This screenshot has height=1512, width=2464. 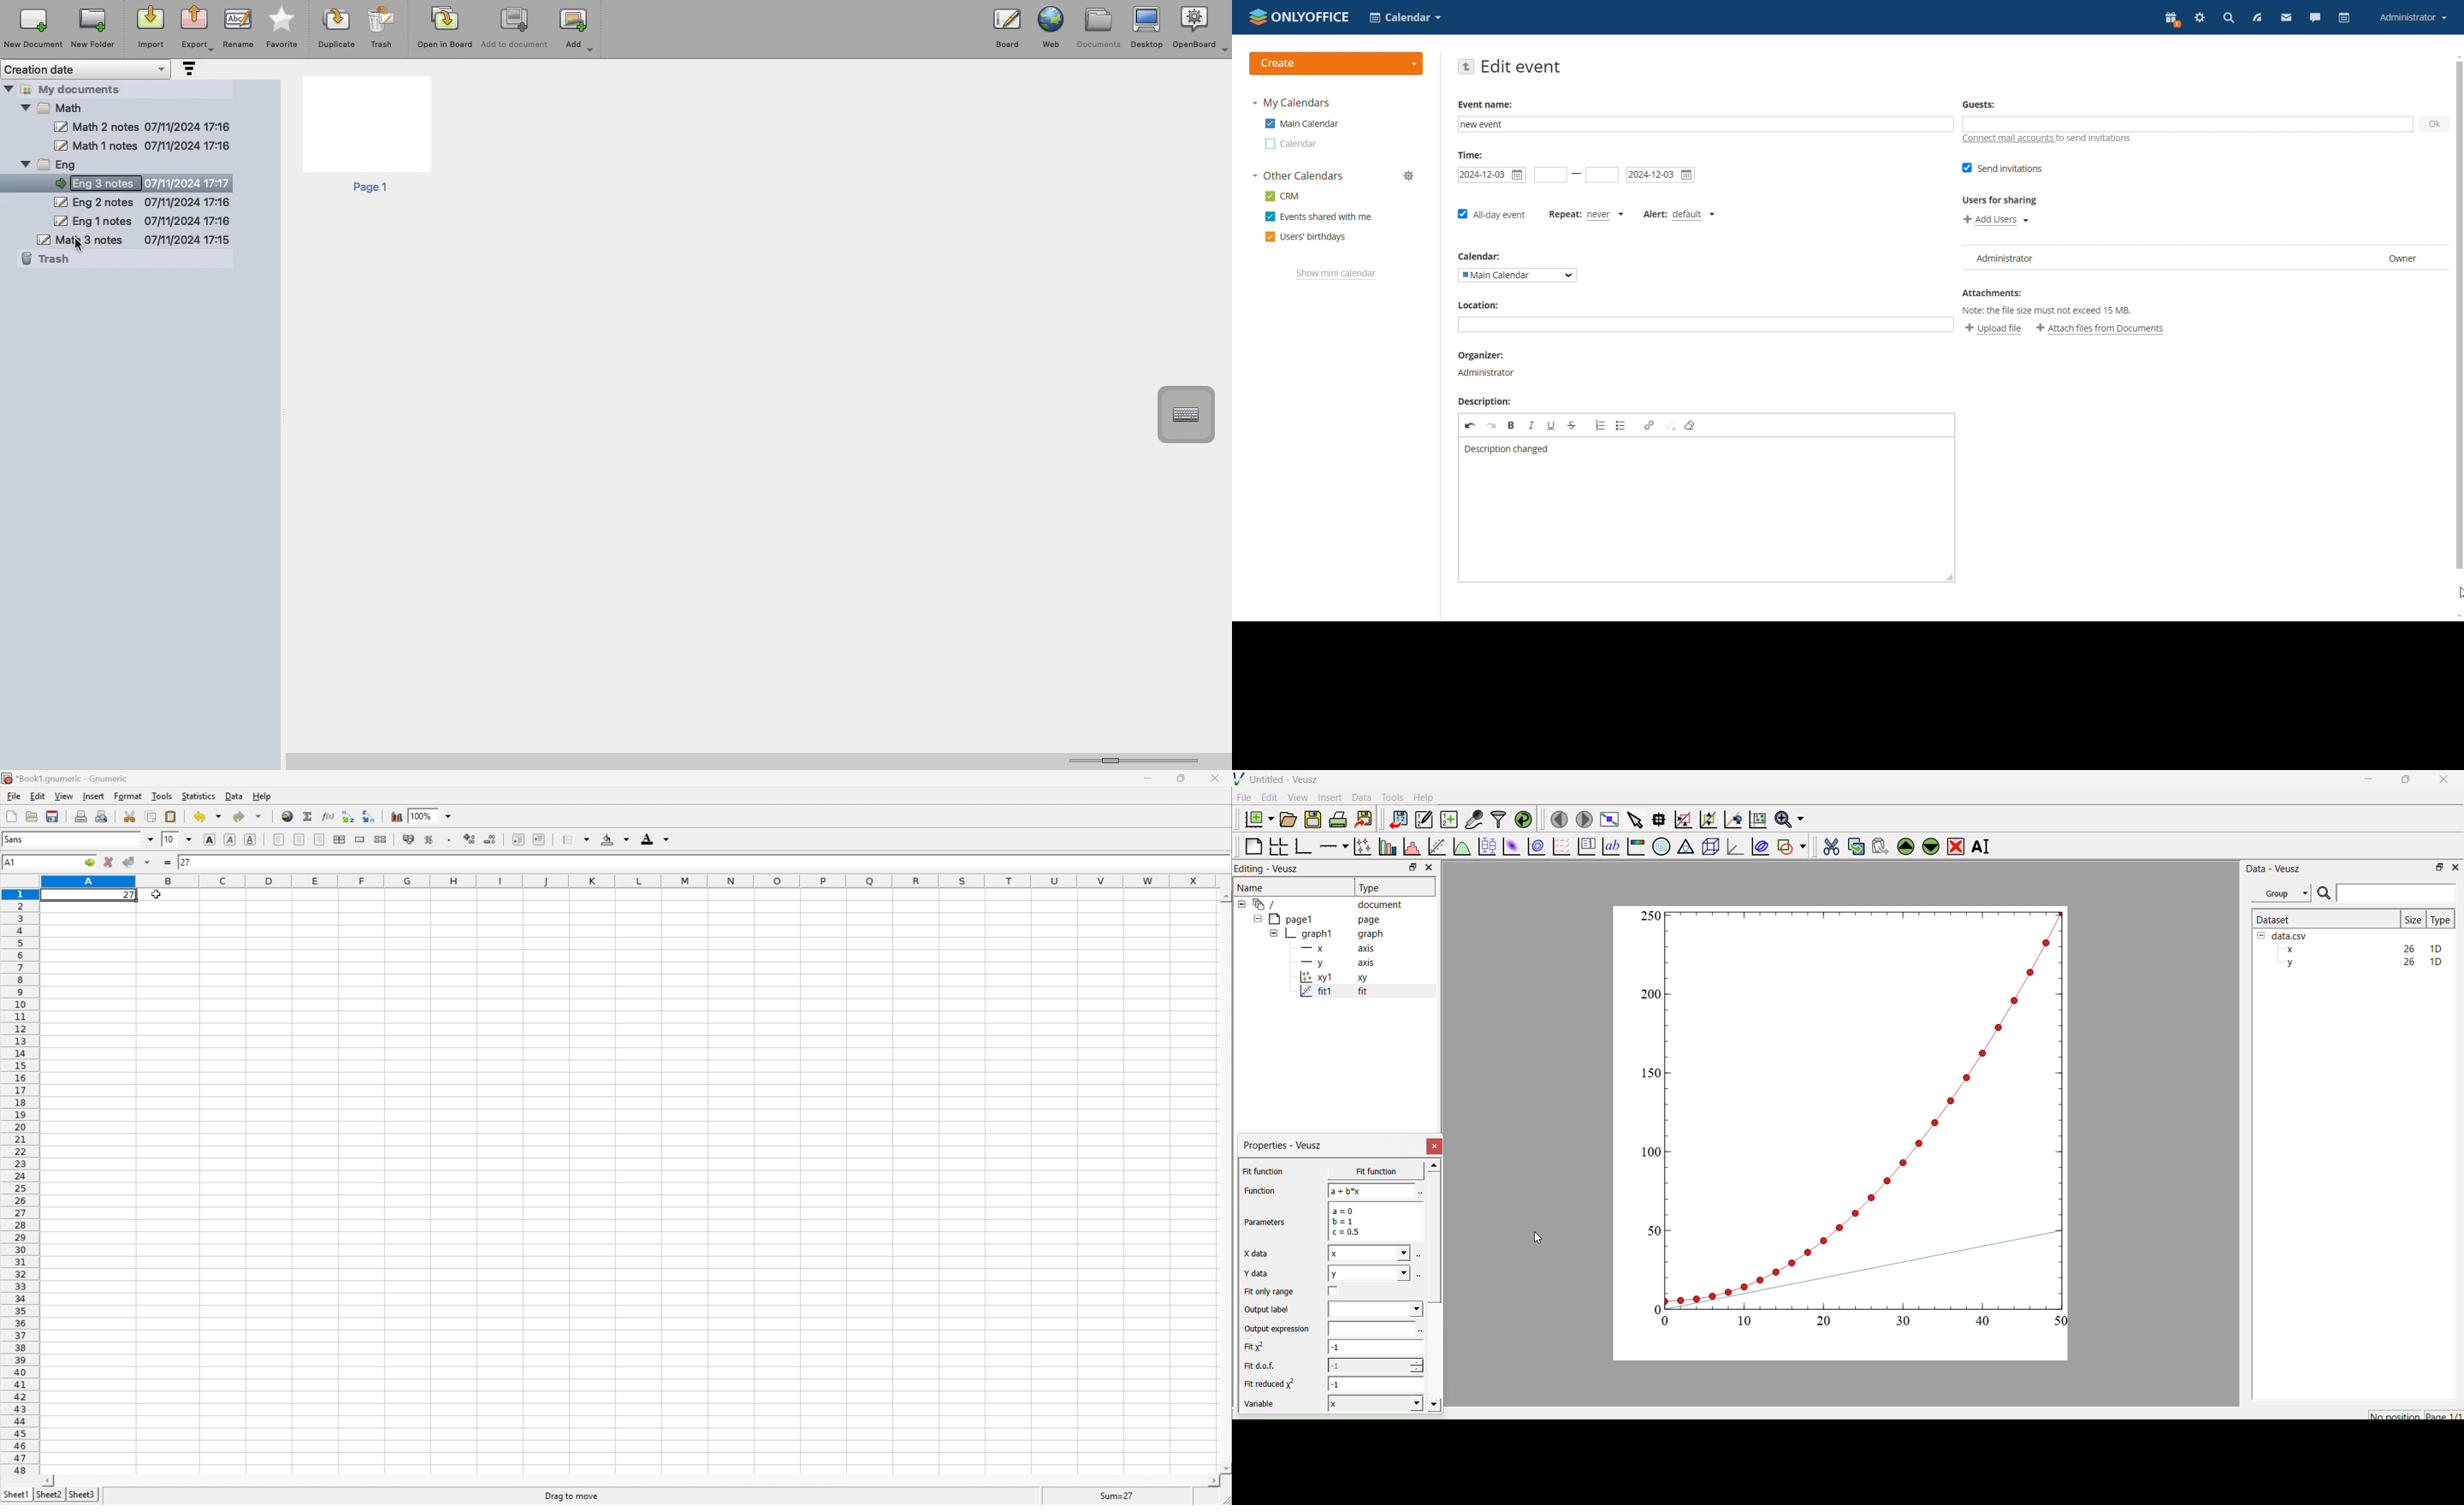 What do you see at coordinates (518, 839) in the screenshot?
I see `Decrease indent, and align the contents to the left` at bounding box center [518, 839].